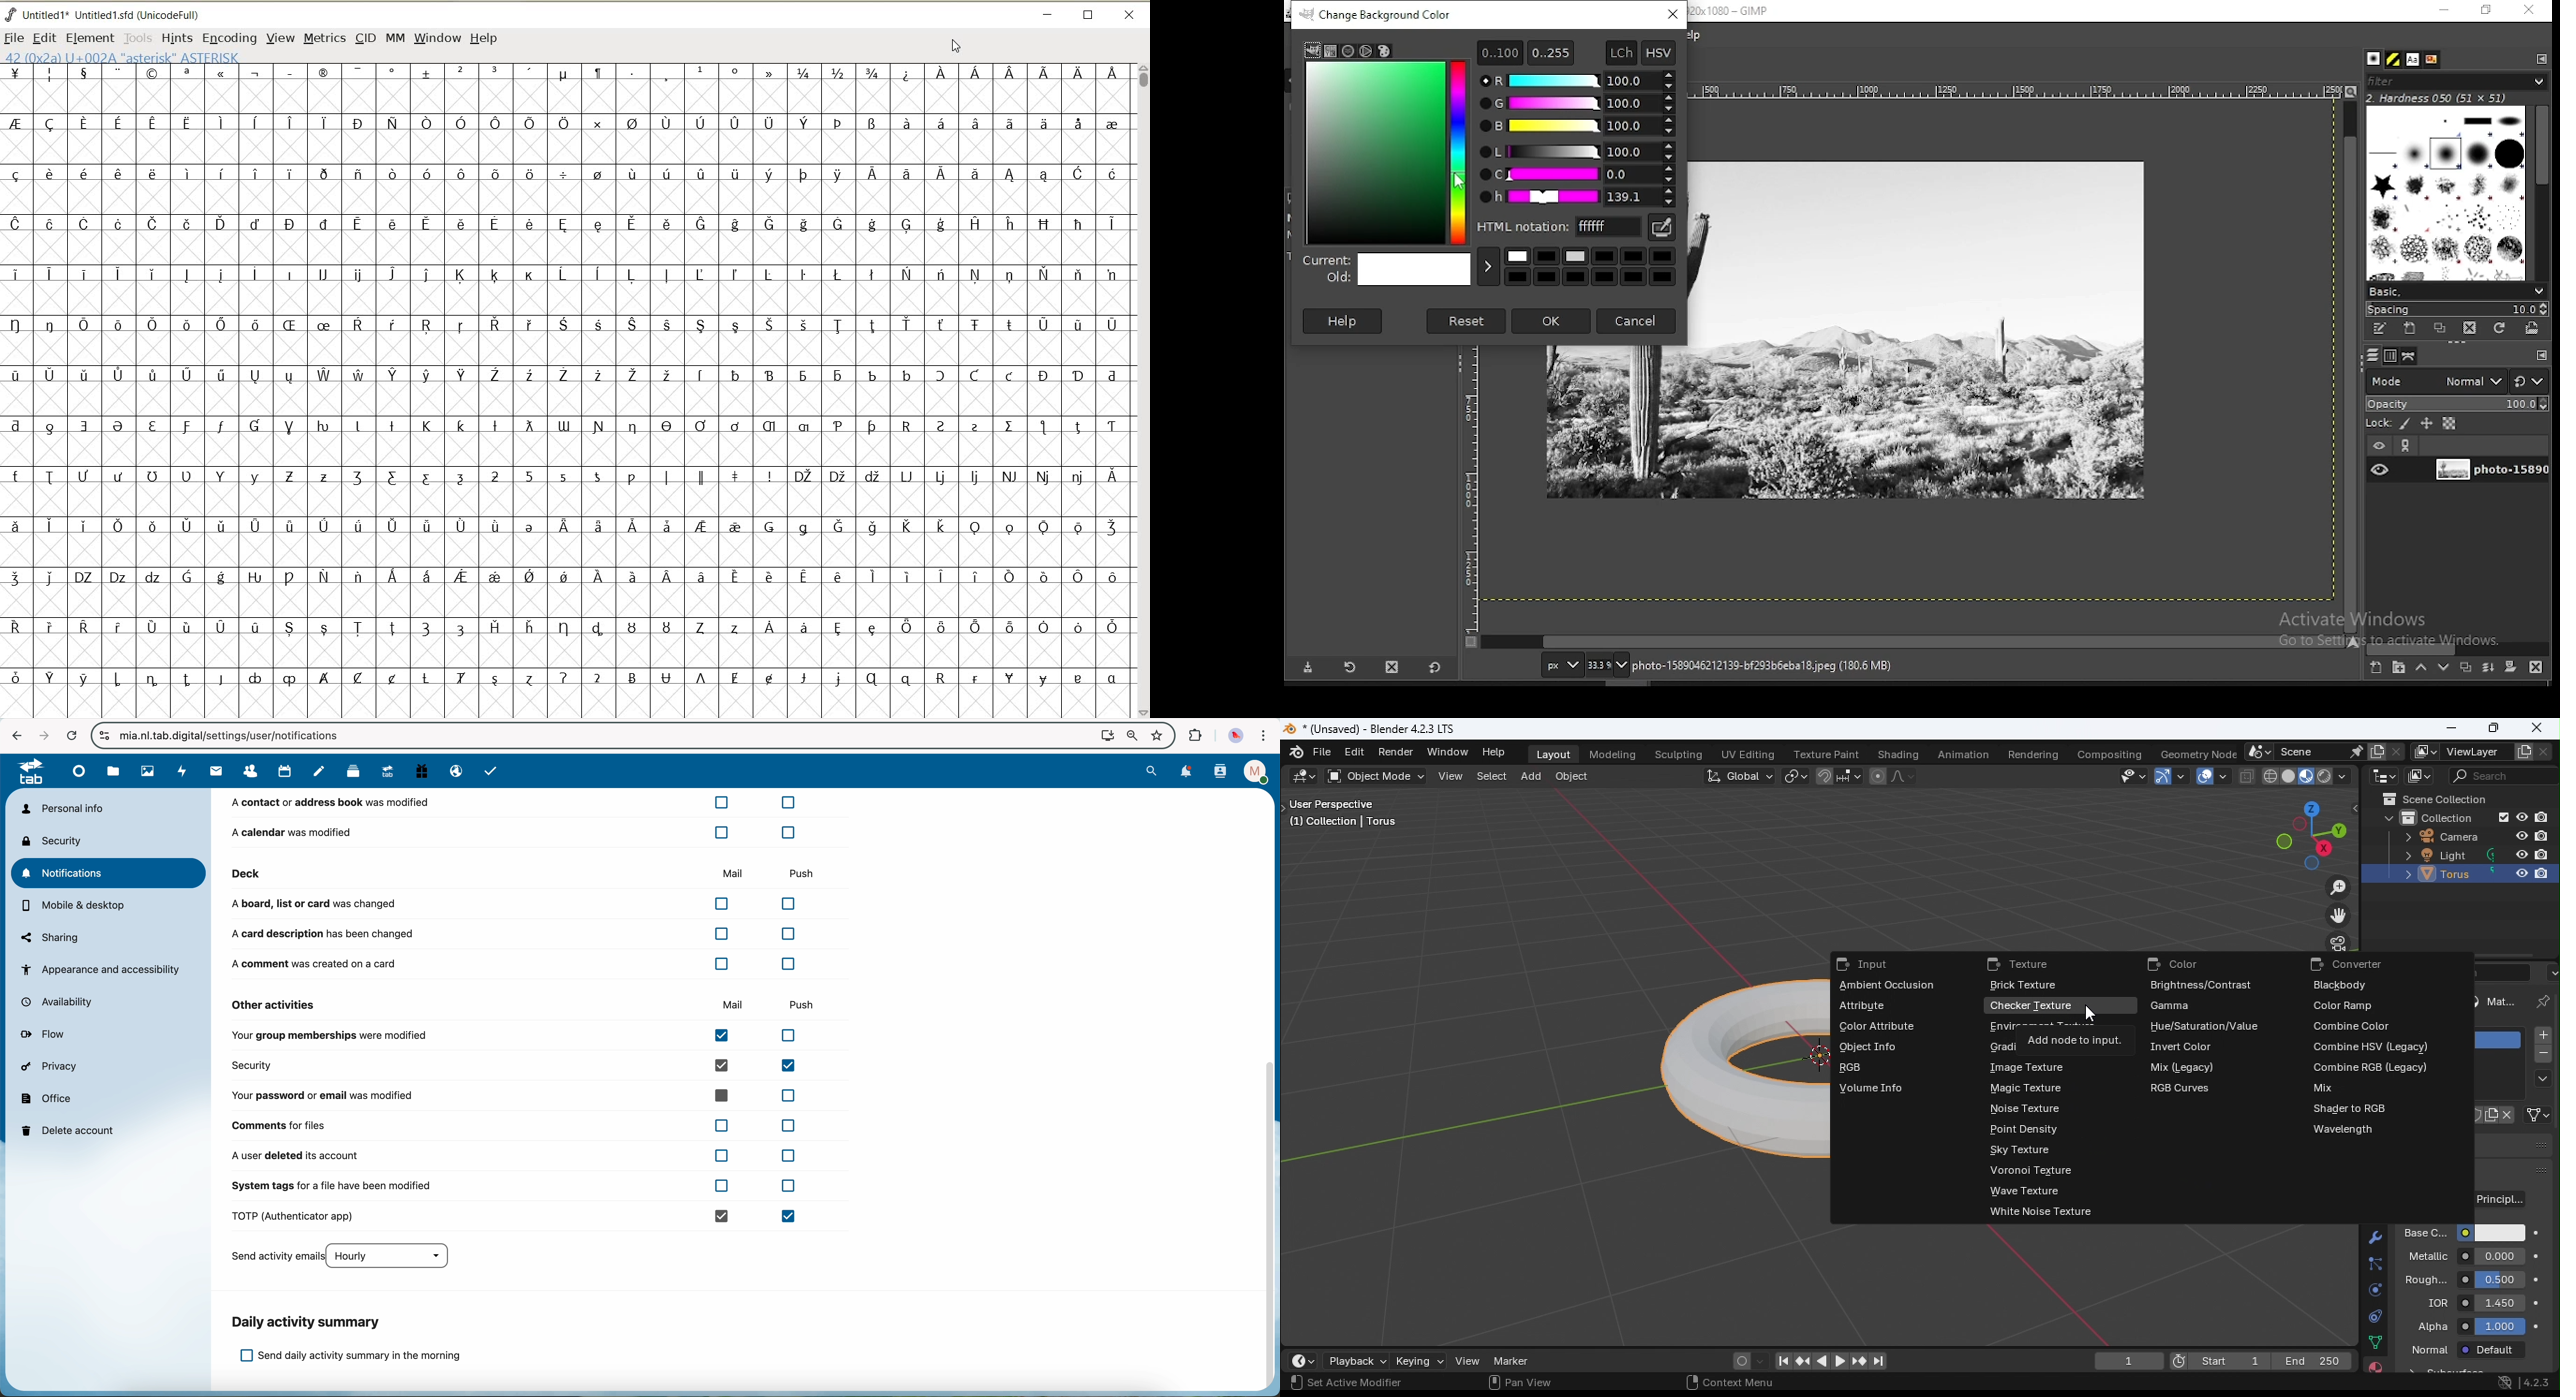 This screenshot has height=1400, width=2576. I want to click on hsv, so click(1659, 53).